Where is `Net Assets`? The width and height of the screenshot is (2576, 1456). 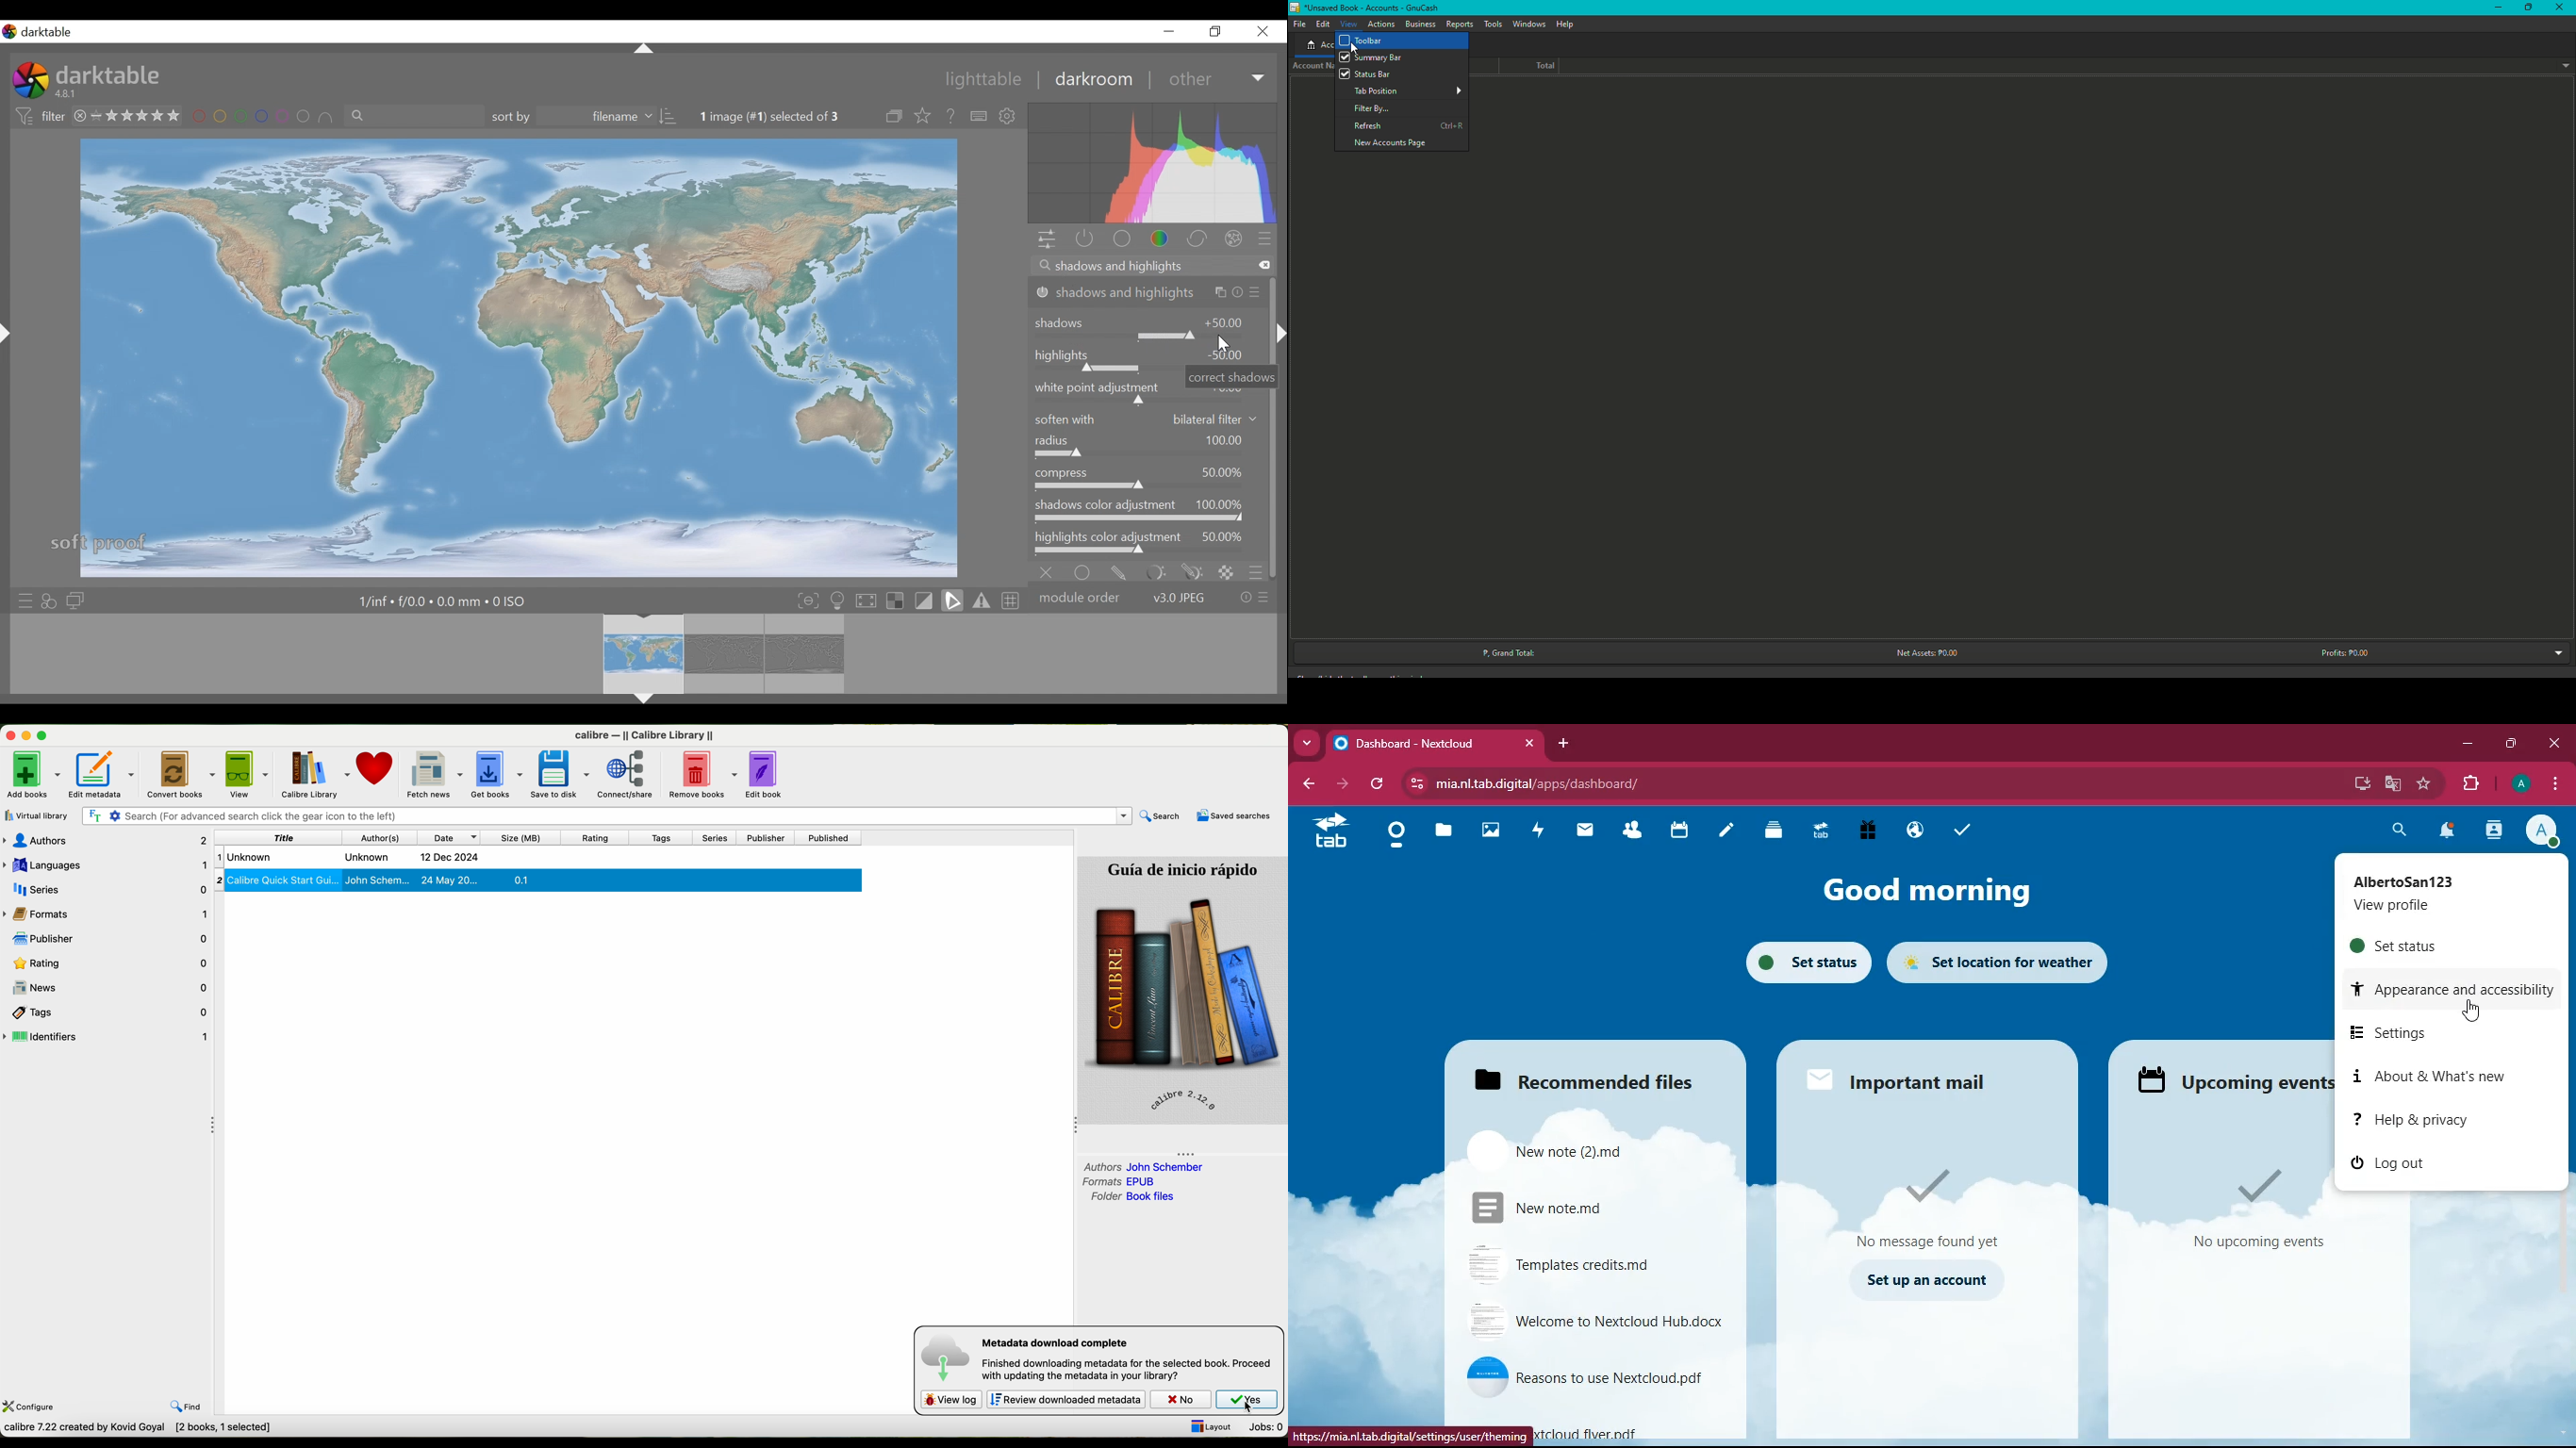
Net Assets is located at coordinates (1926, 653).